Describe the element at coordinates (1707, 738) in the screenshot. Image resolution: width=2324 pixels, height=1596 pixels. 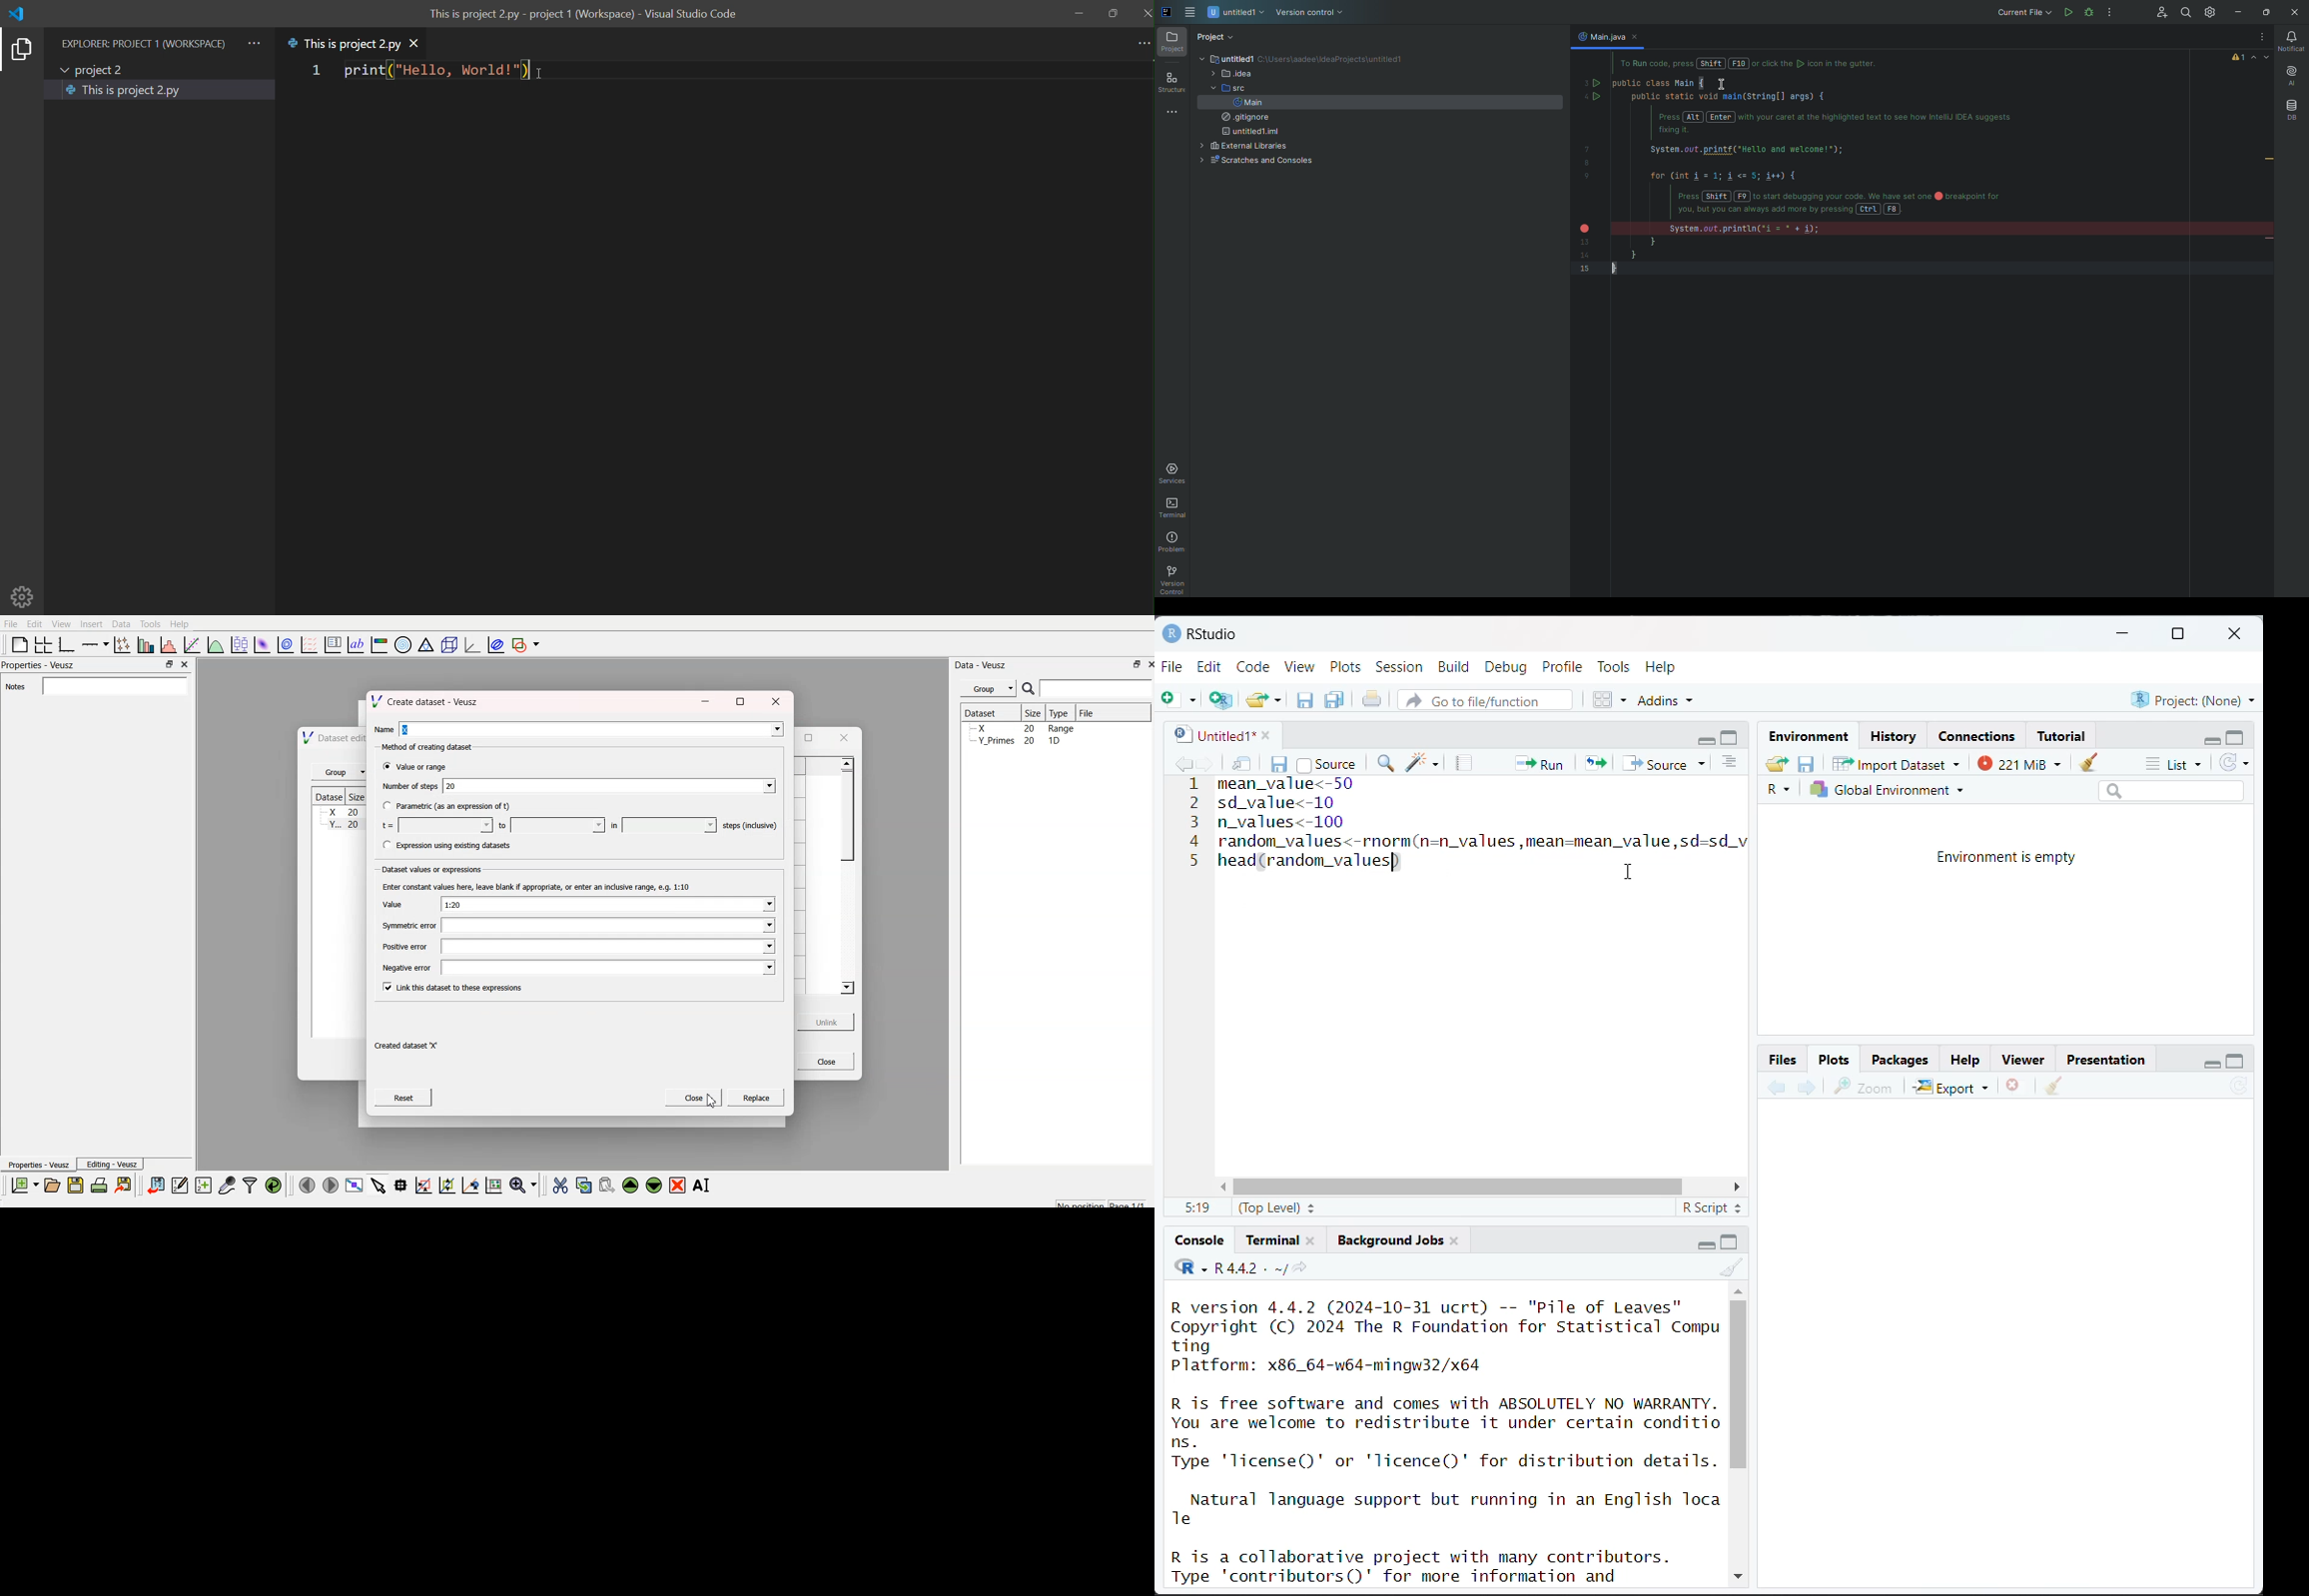
I see `minimize` at that location.